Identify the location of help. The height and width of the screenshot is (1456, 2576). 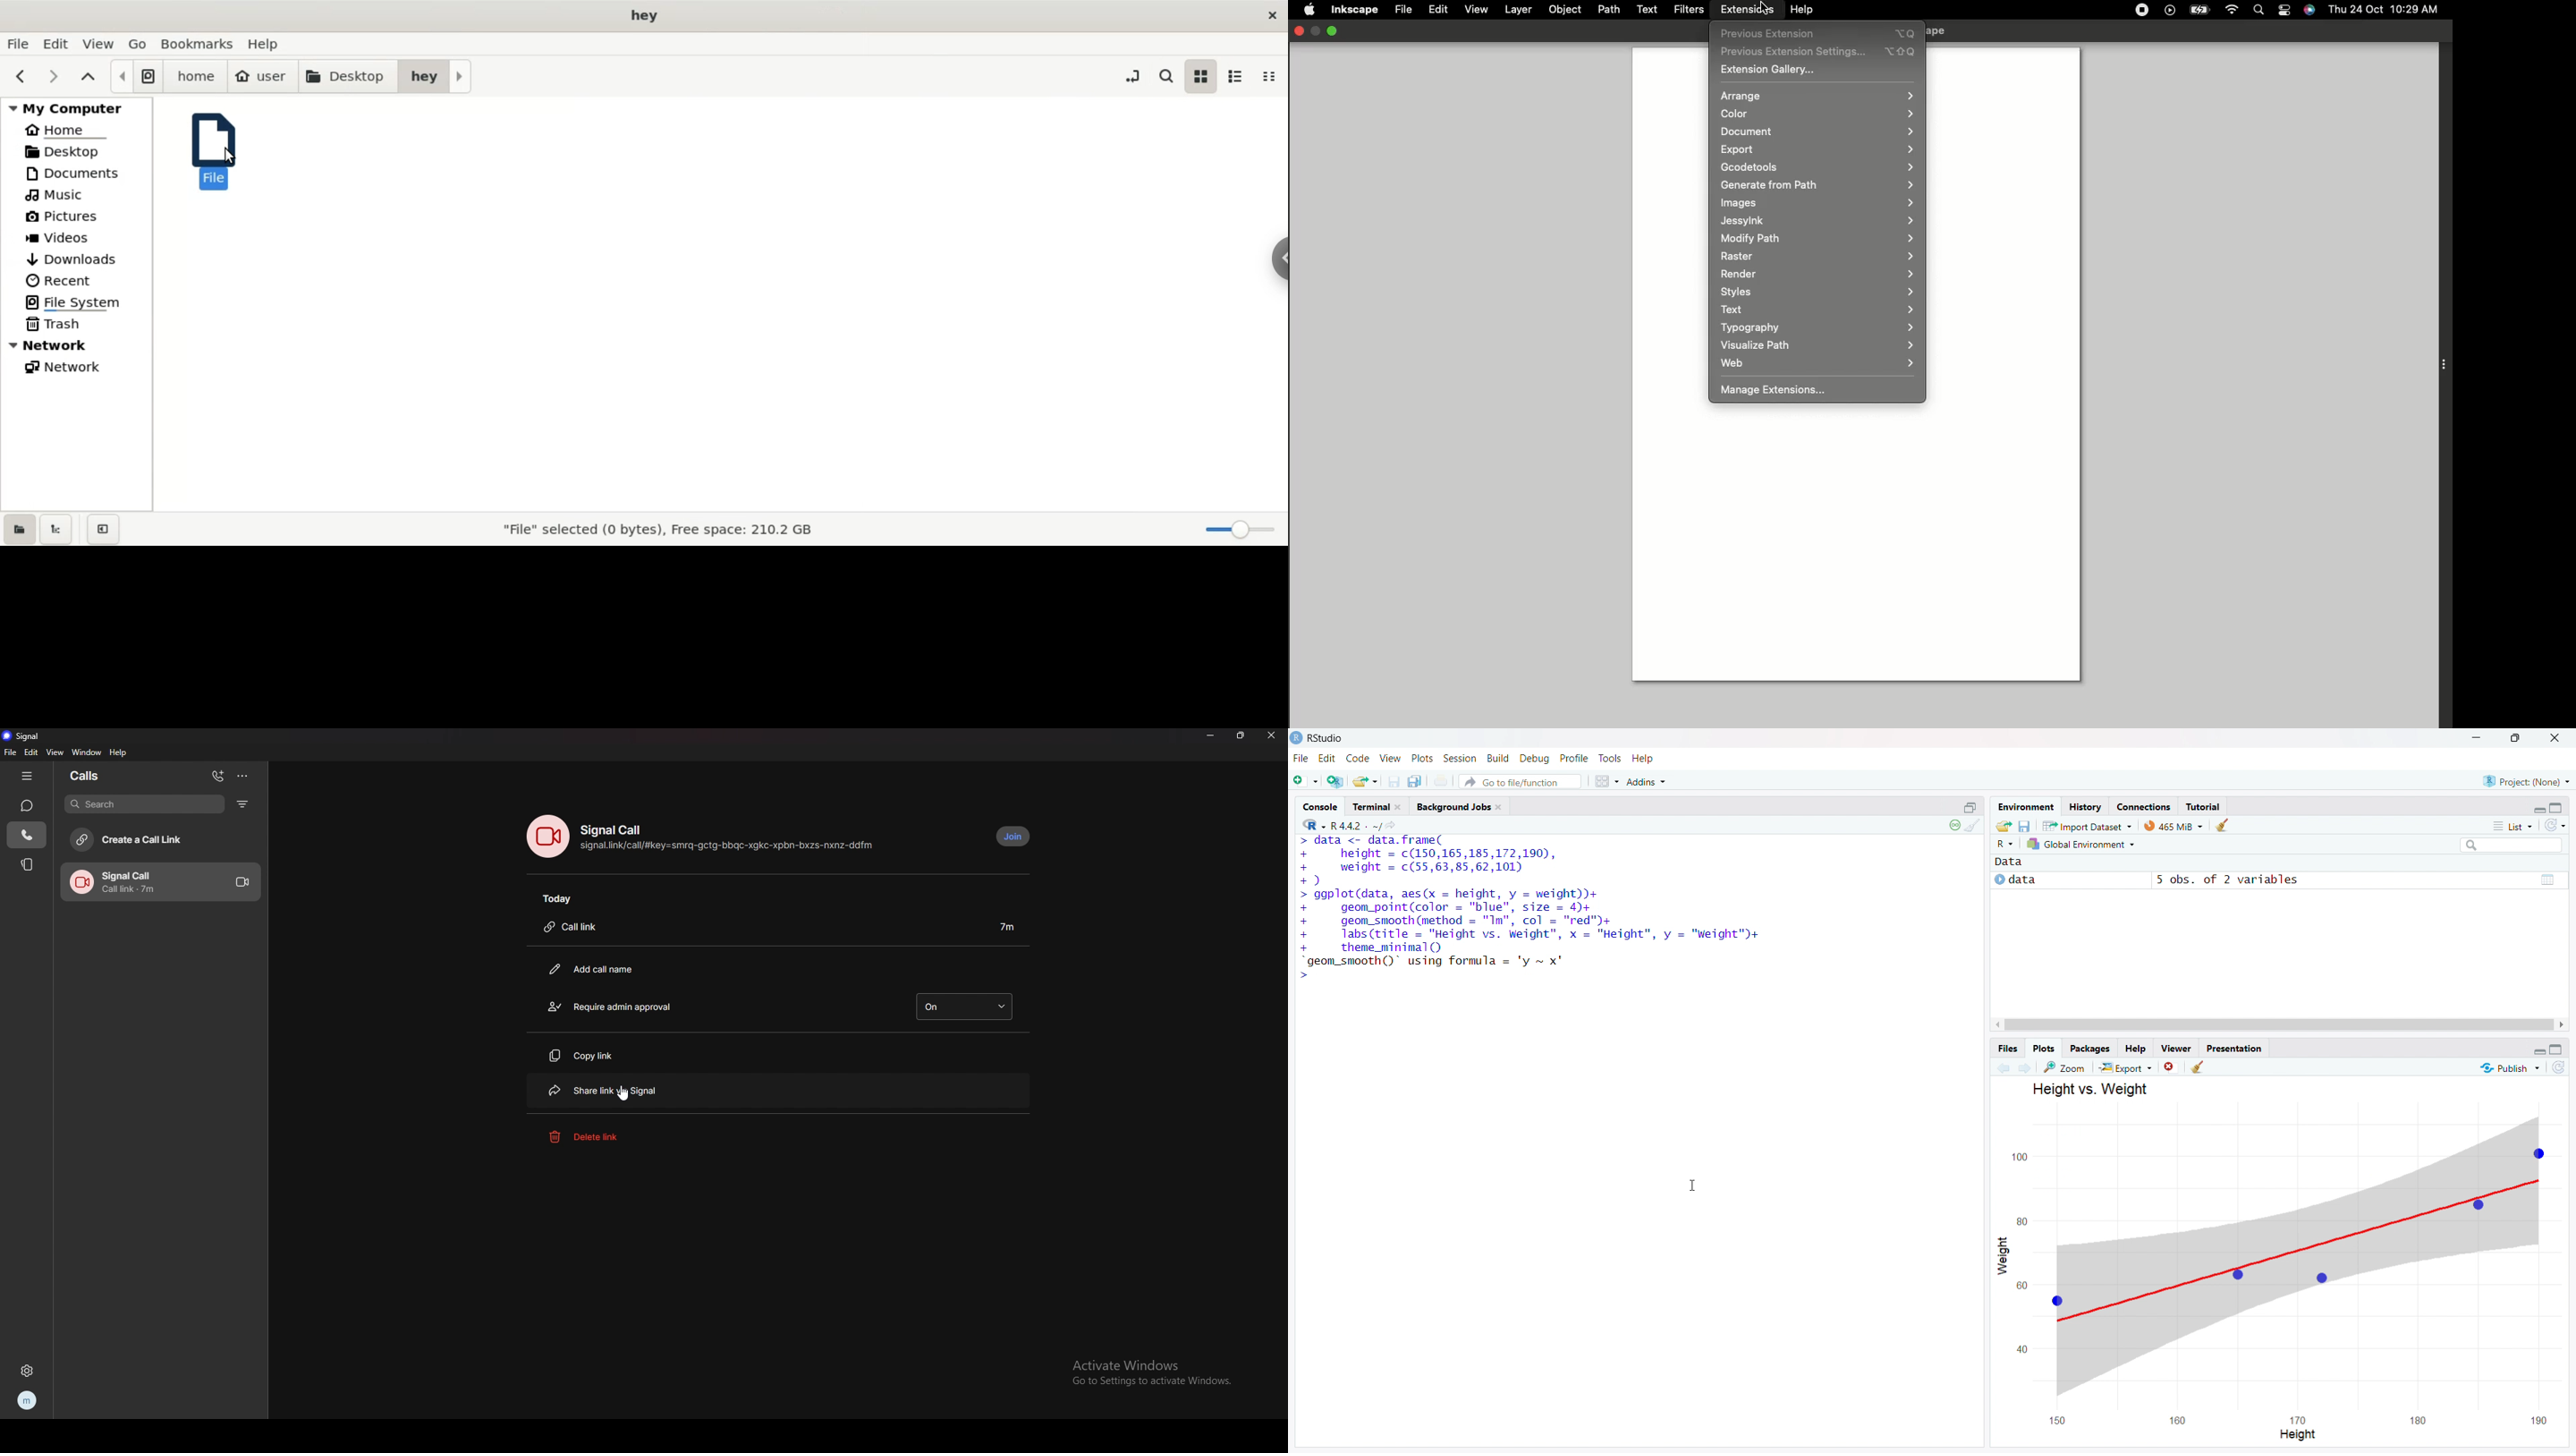
(119, 754).